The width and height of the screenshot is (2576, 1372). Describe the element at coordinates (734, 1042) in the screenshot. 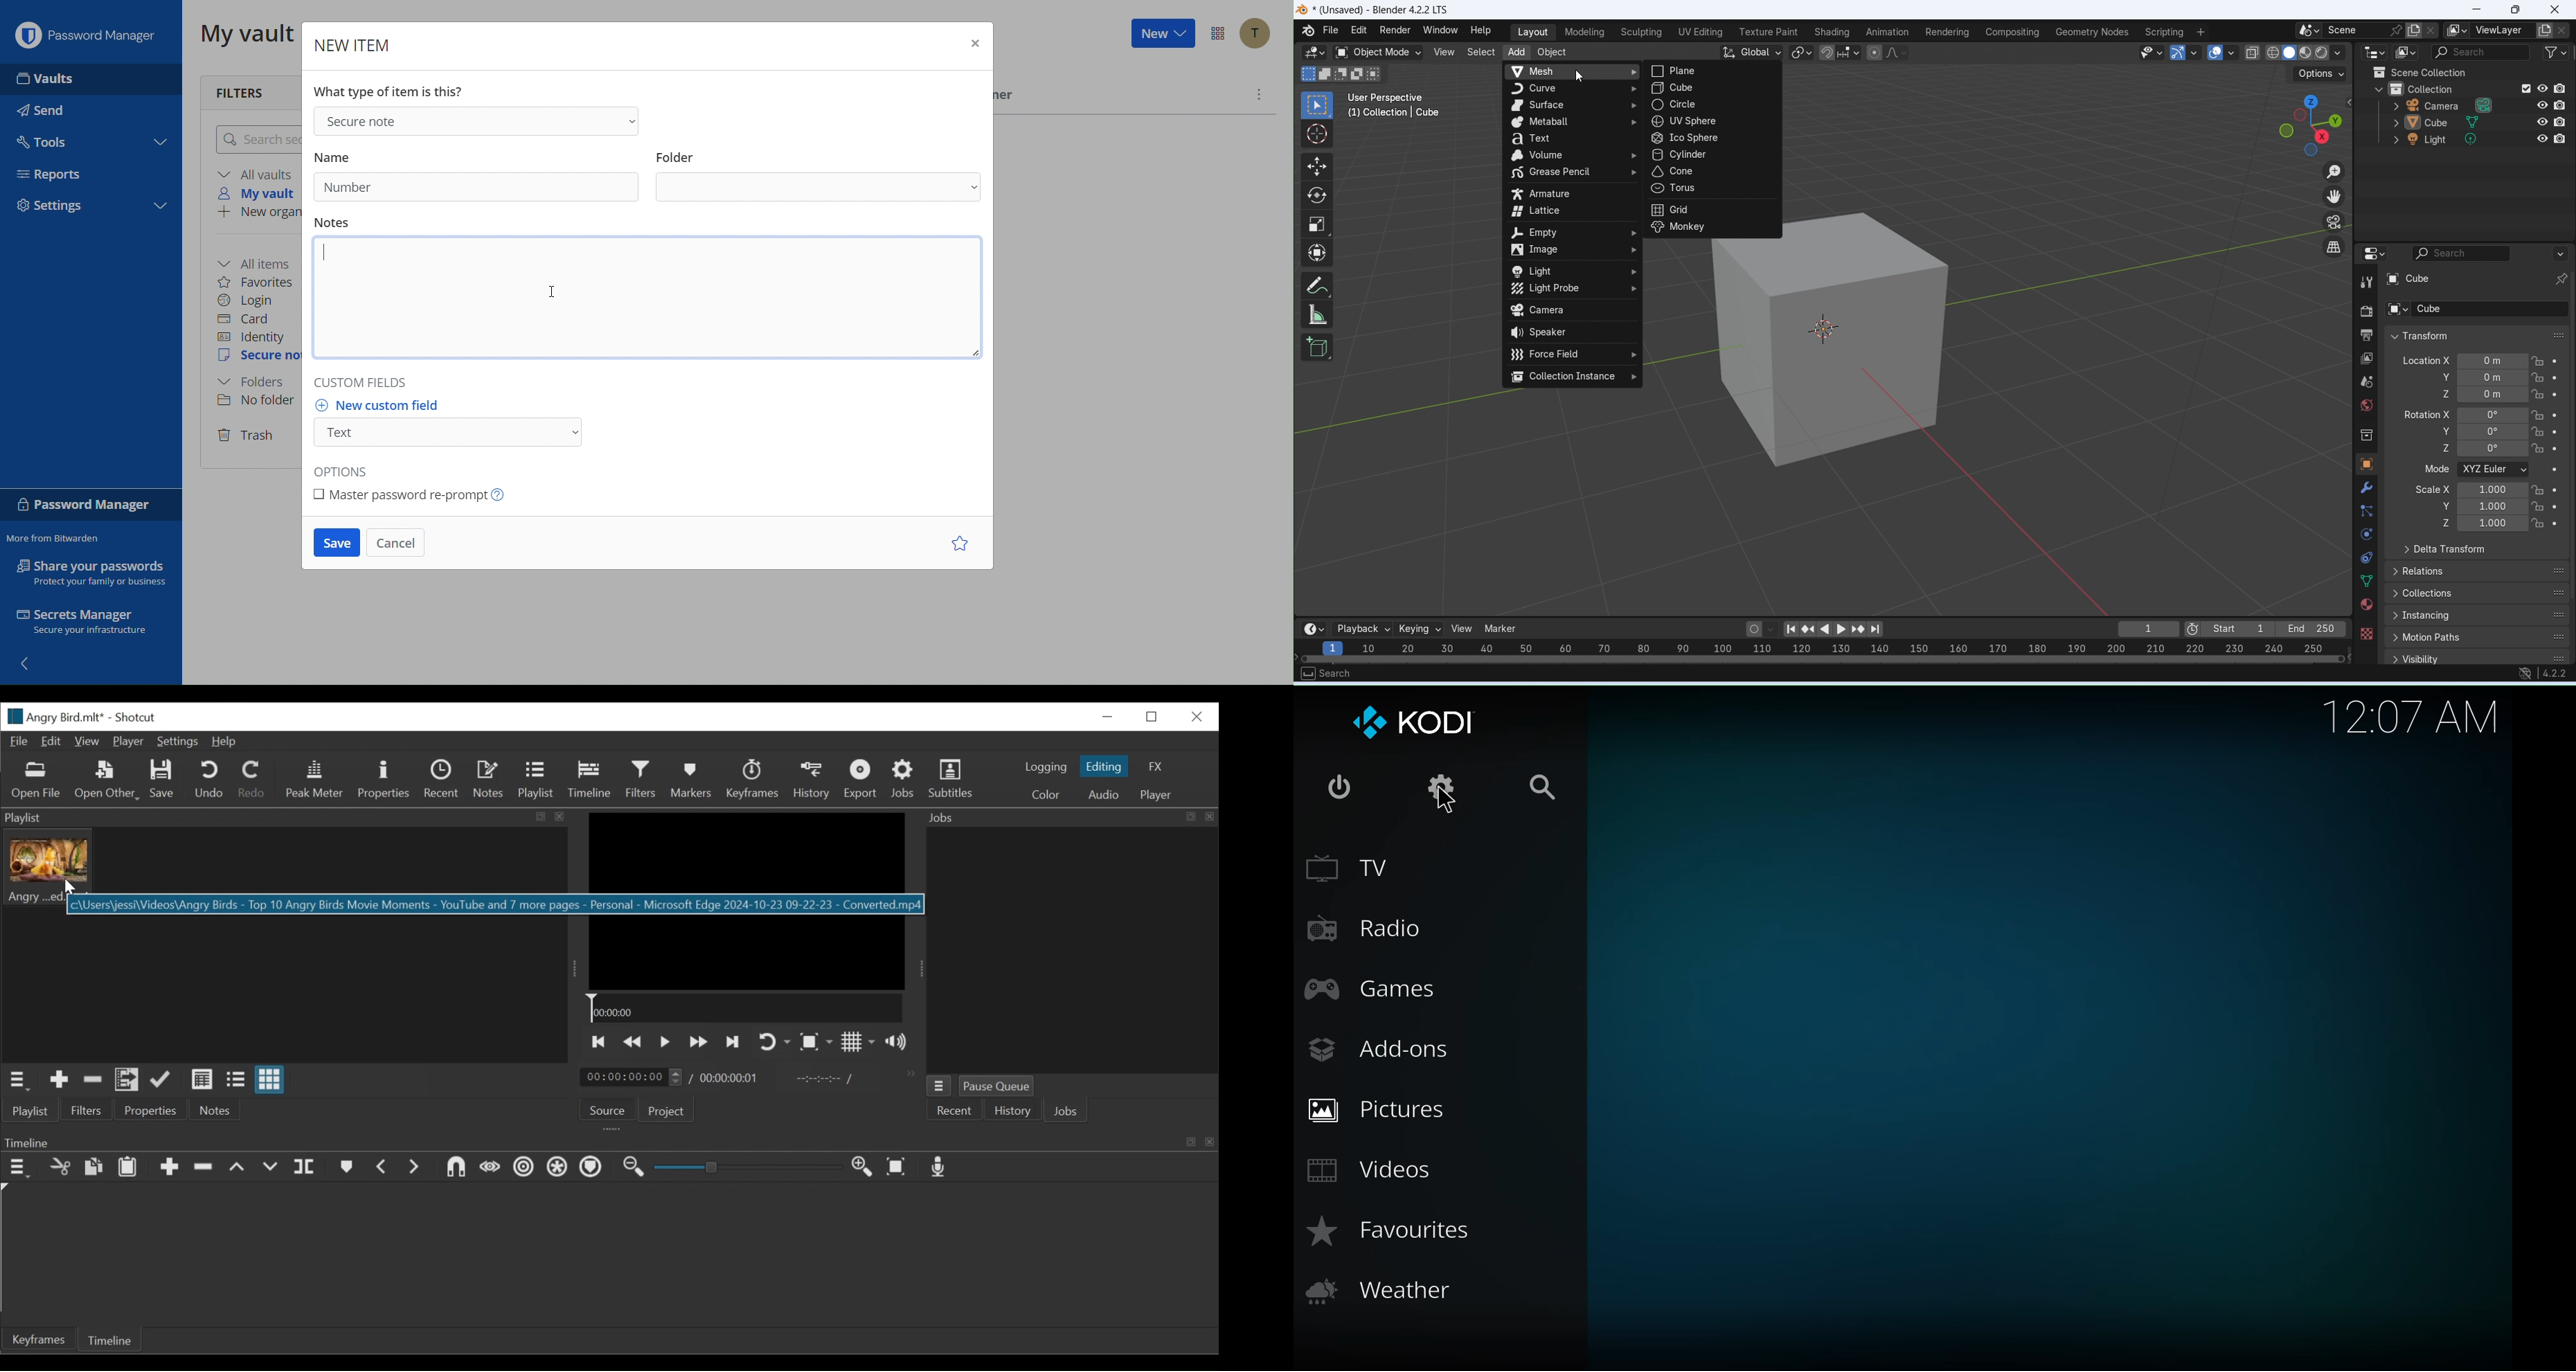

I see `Skip to the next point` at that location.